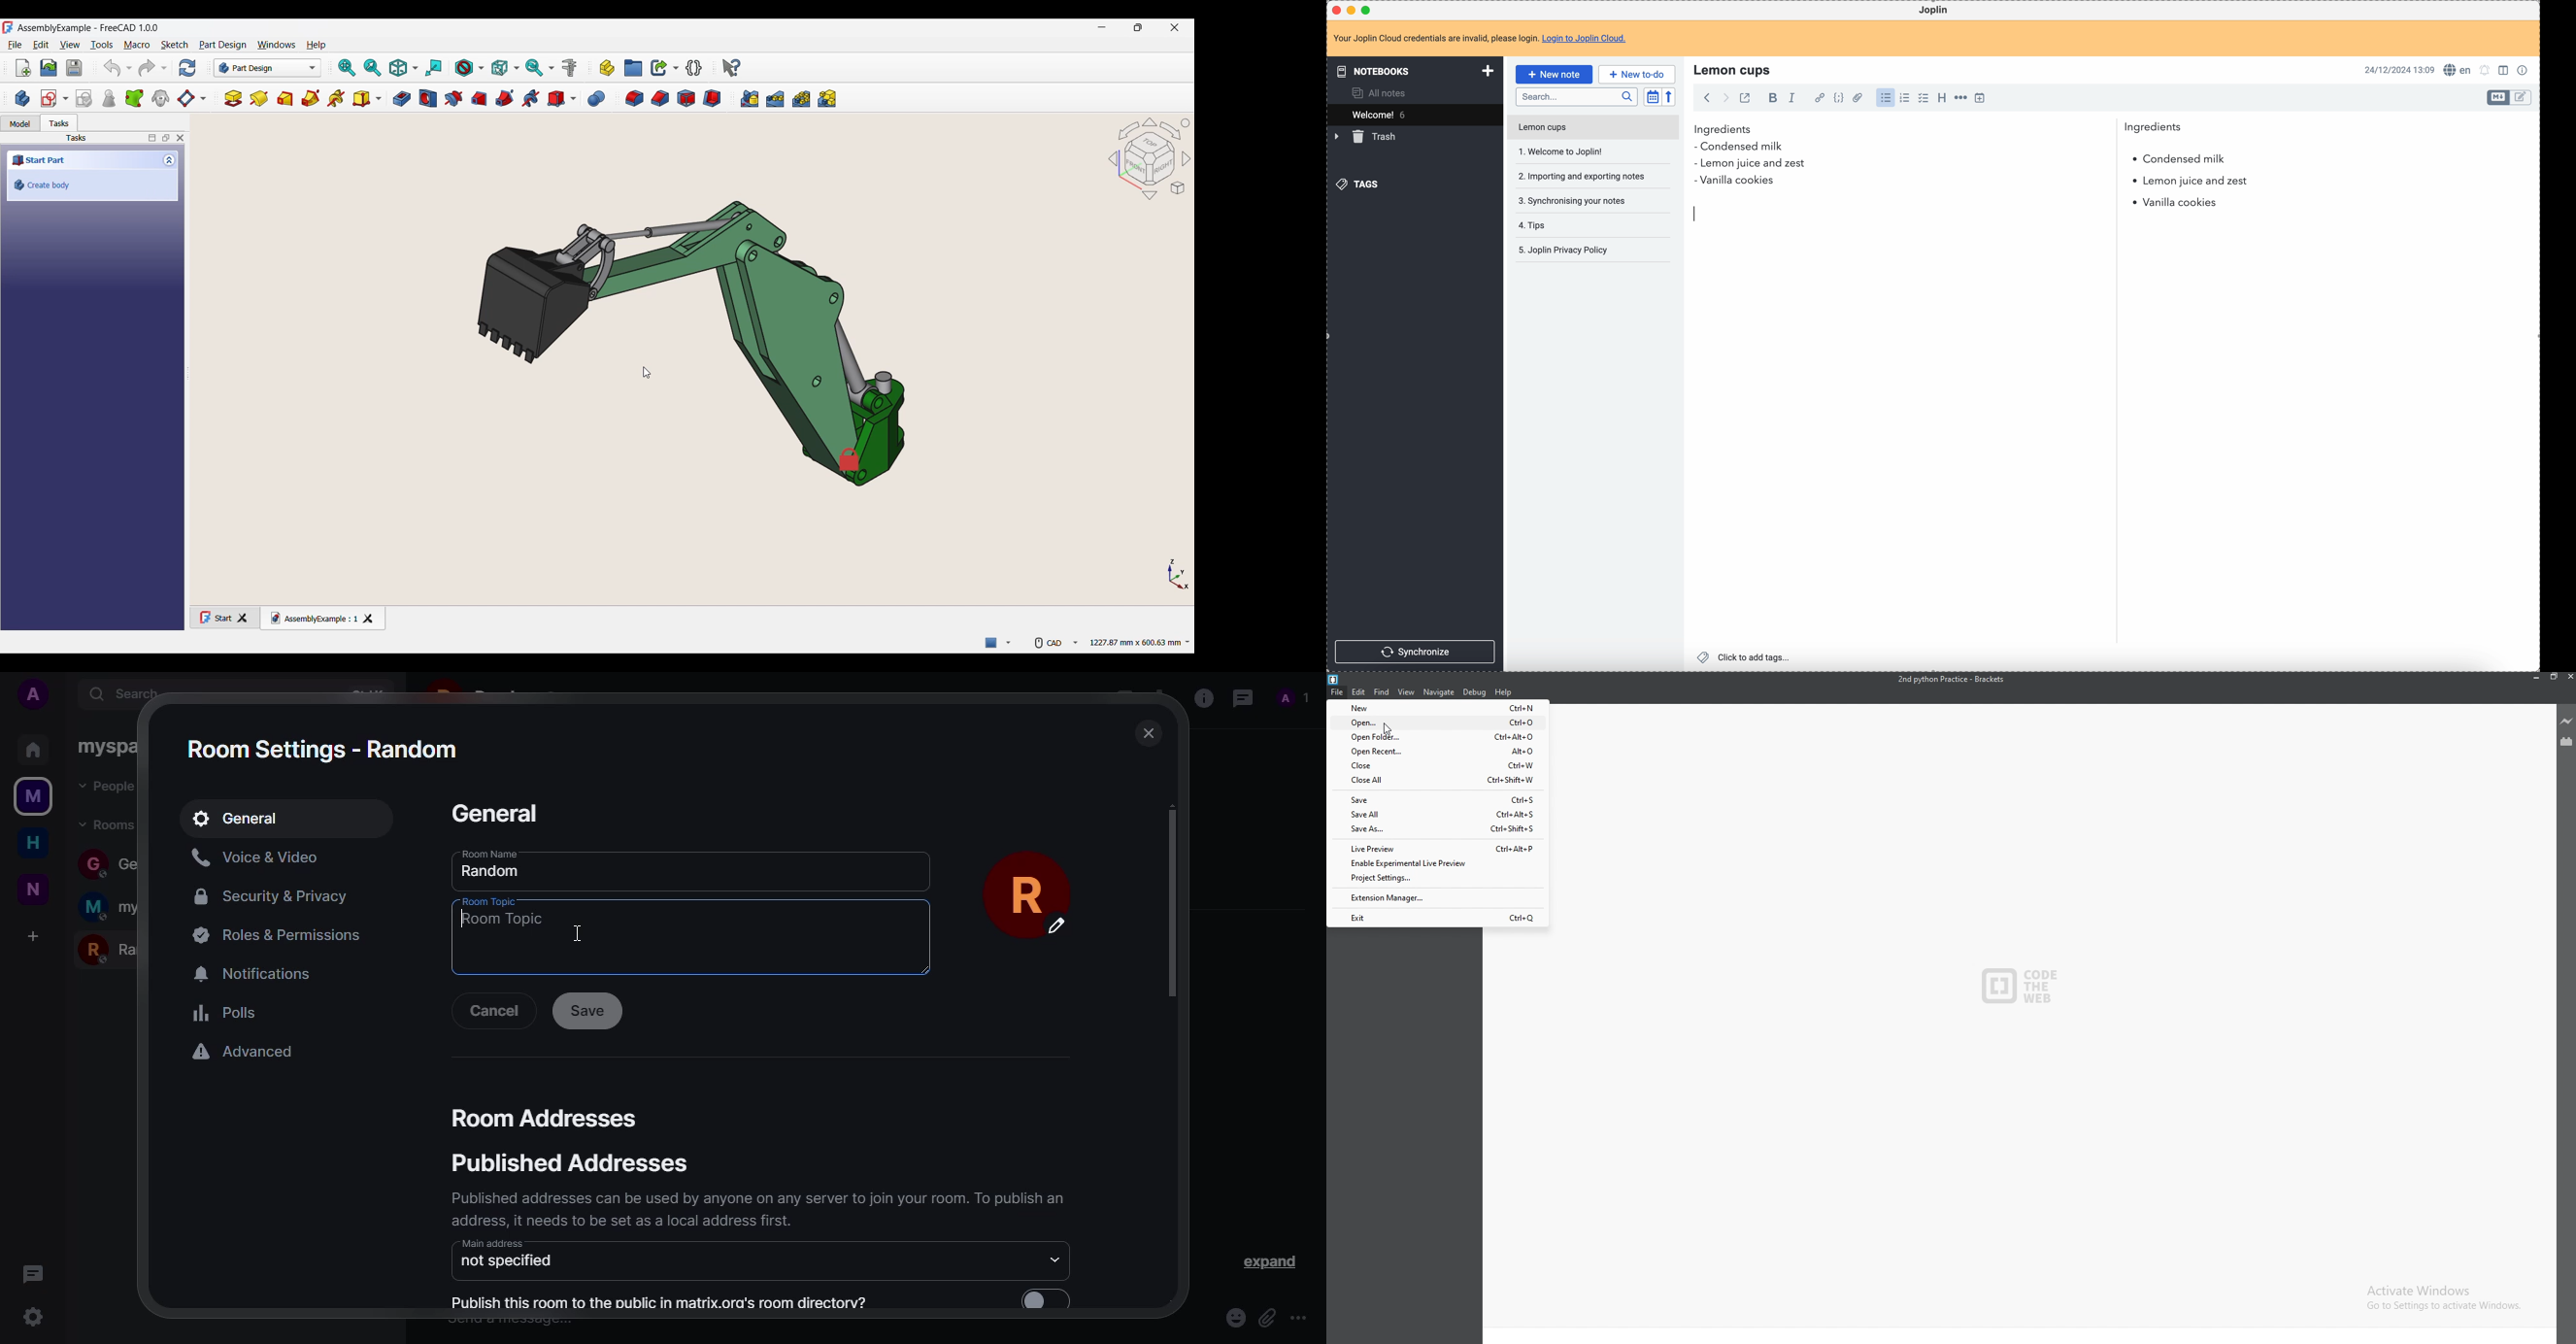  What do you see at coordinates (117, 947) in the screenshot?
I see `random` at bounding box center [117, 947].